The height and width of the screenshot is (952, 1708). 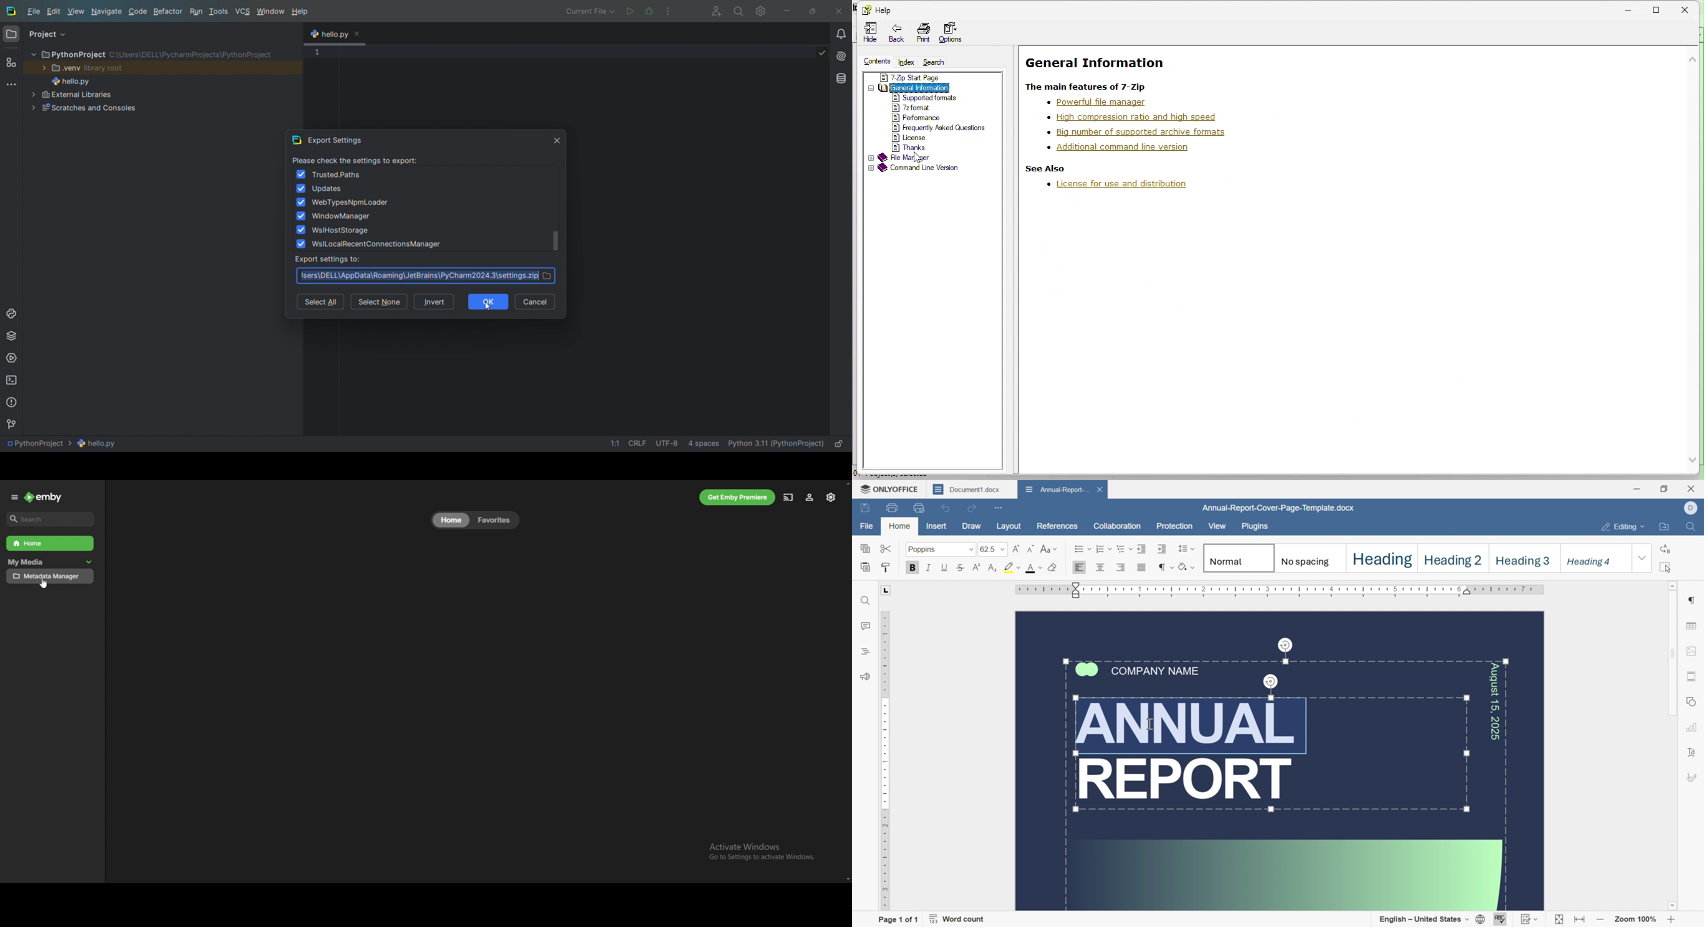 I want to click on align right, so click(x=1125, y=567).